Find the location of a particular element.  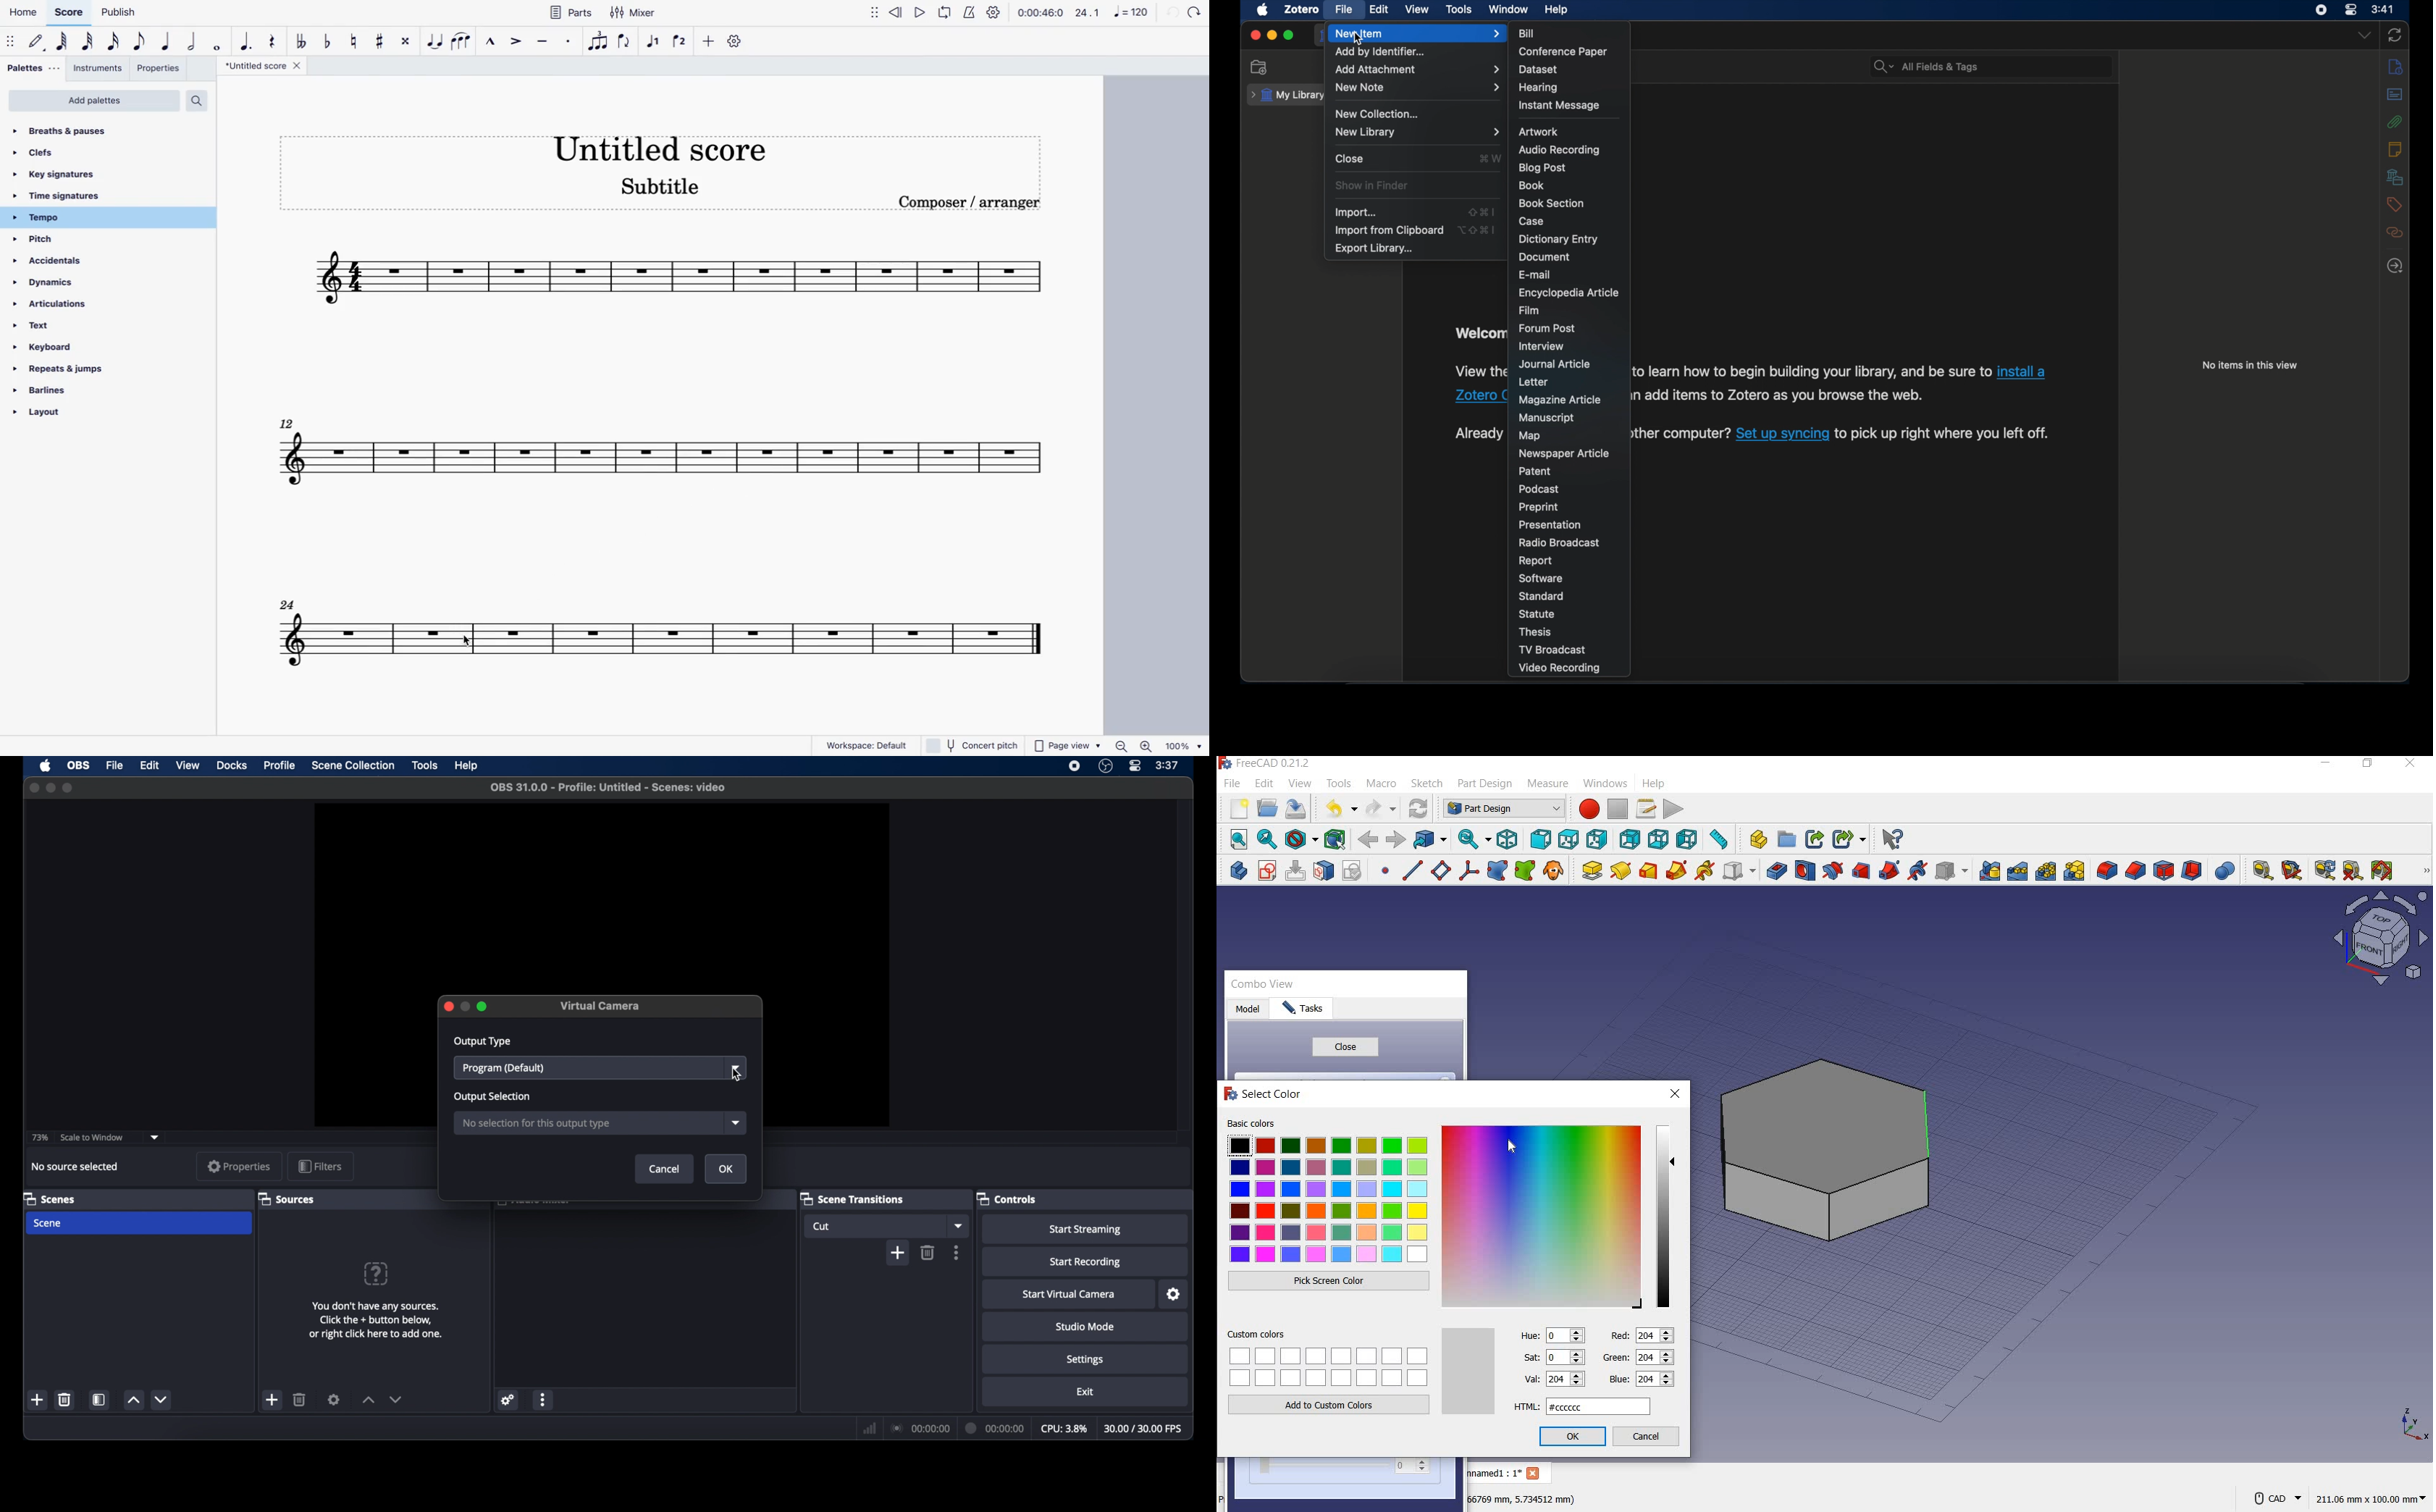

Blue: 204 is located at coordinates (1639, 1379).